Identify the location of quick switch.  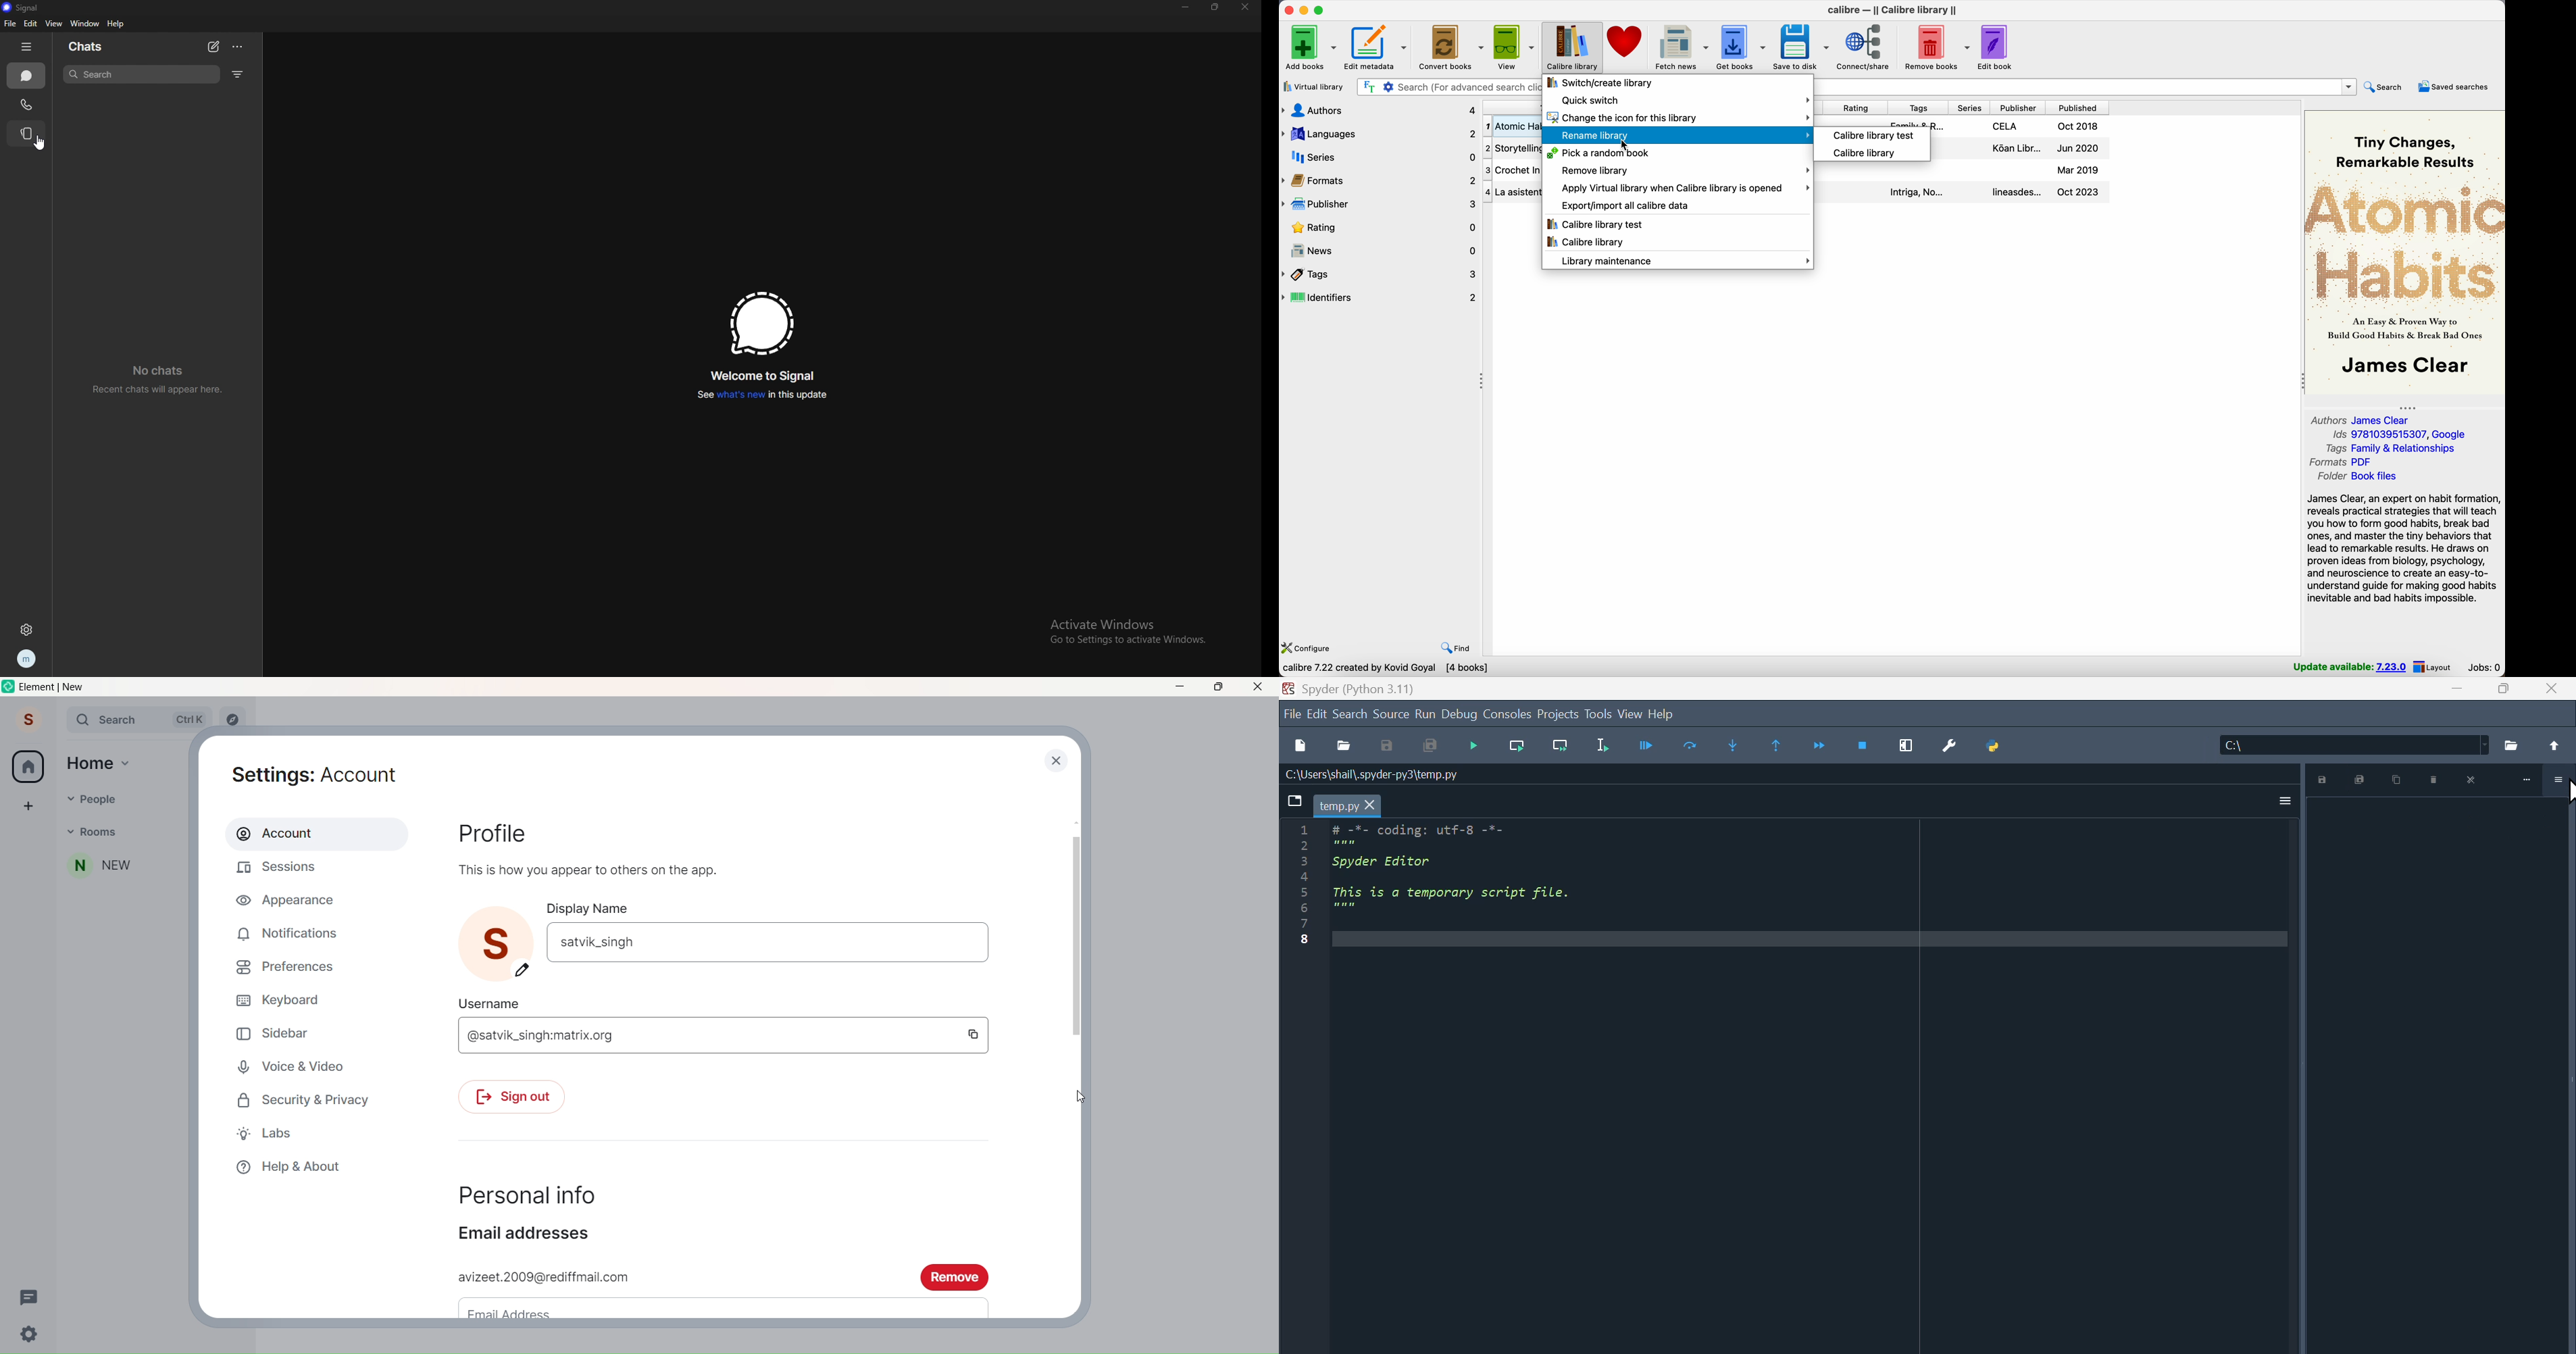
(1684, 100).